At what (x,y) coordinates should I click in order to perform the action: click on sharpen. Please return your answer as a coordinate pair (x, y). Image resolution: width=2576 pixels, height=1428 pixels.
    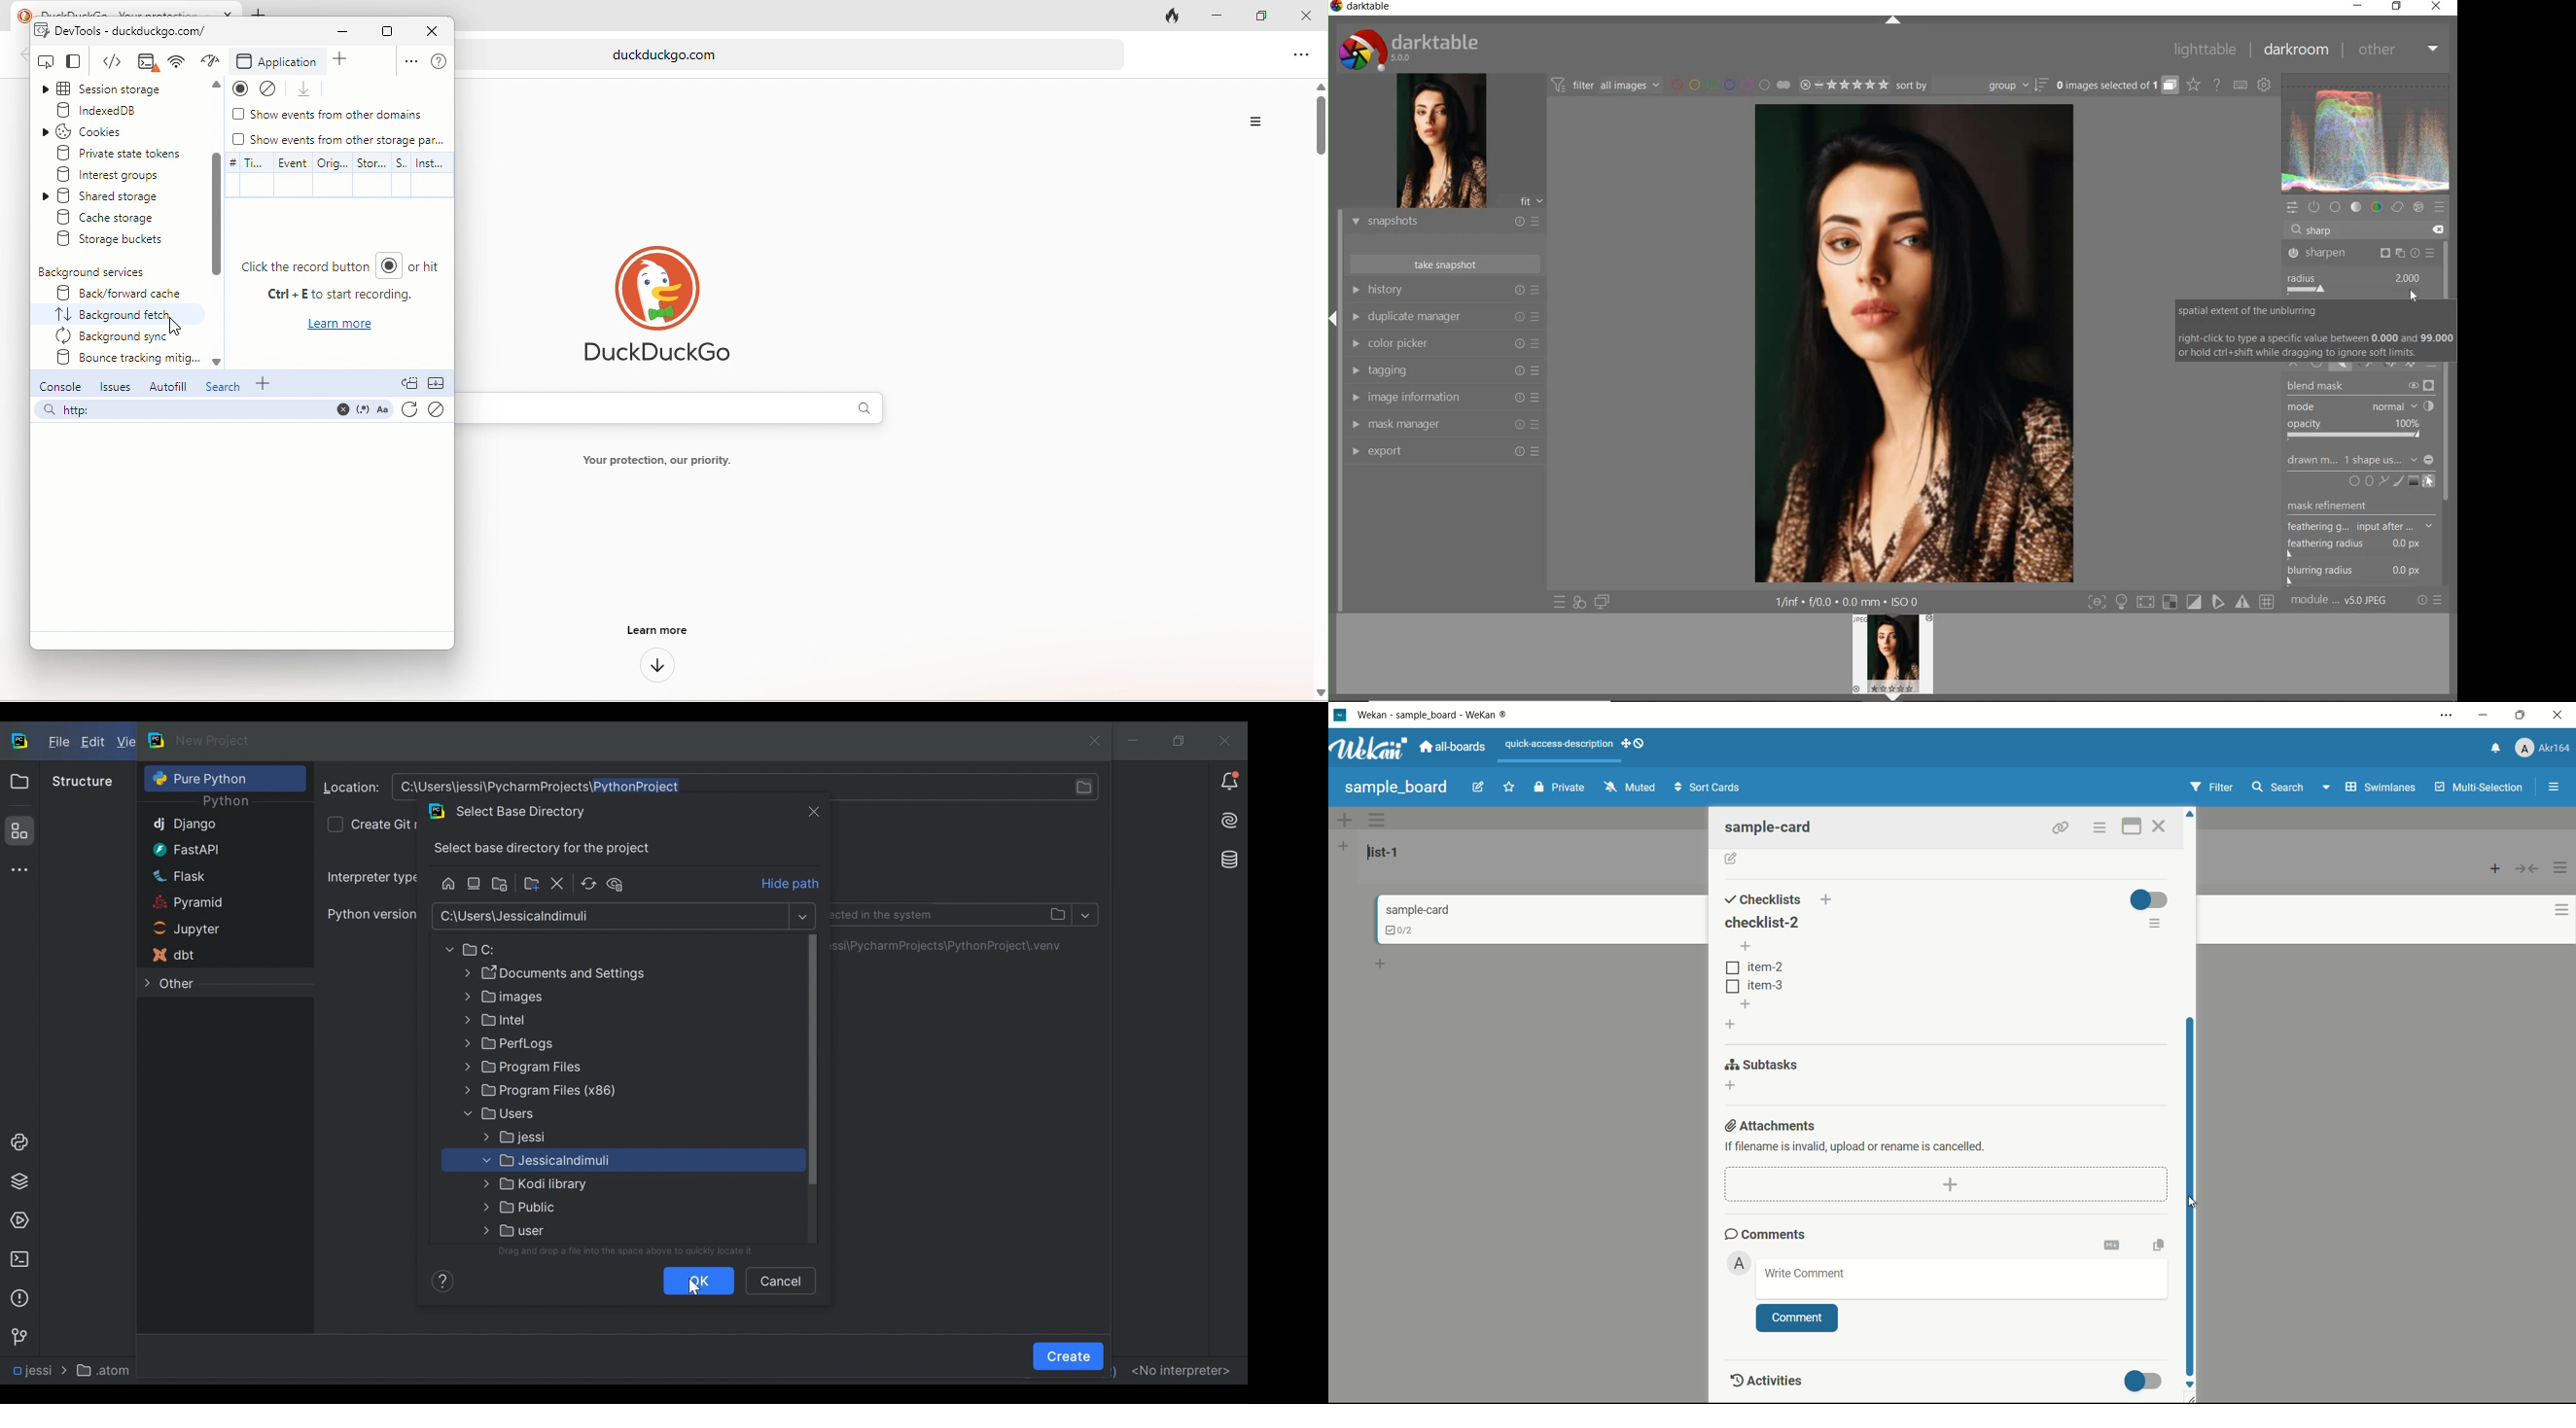
    Looking at the image, I should click on (2362, 254).